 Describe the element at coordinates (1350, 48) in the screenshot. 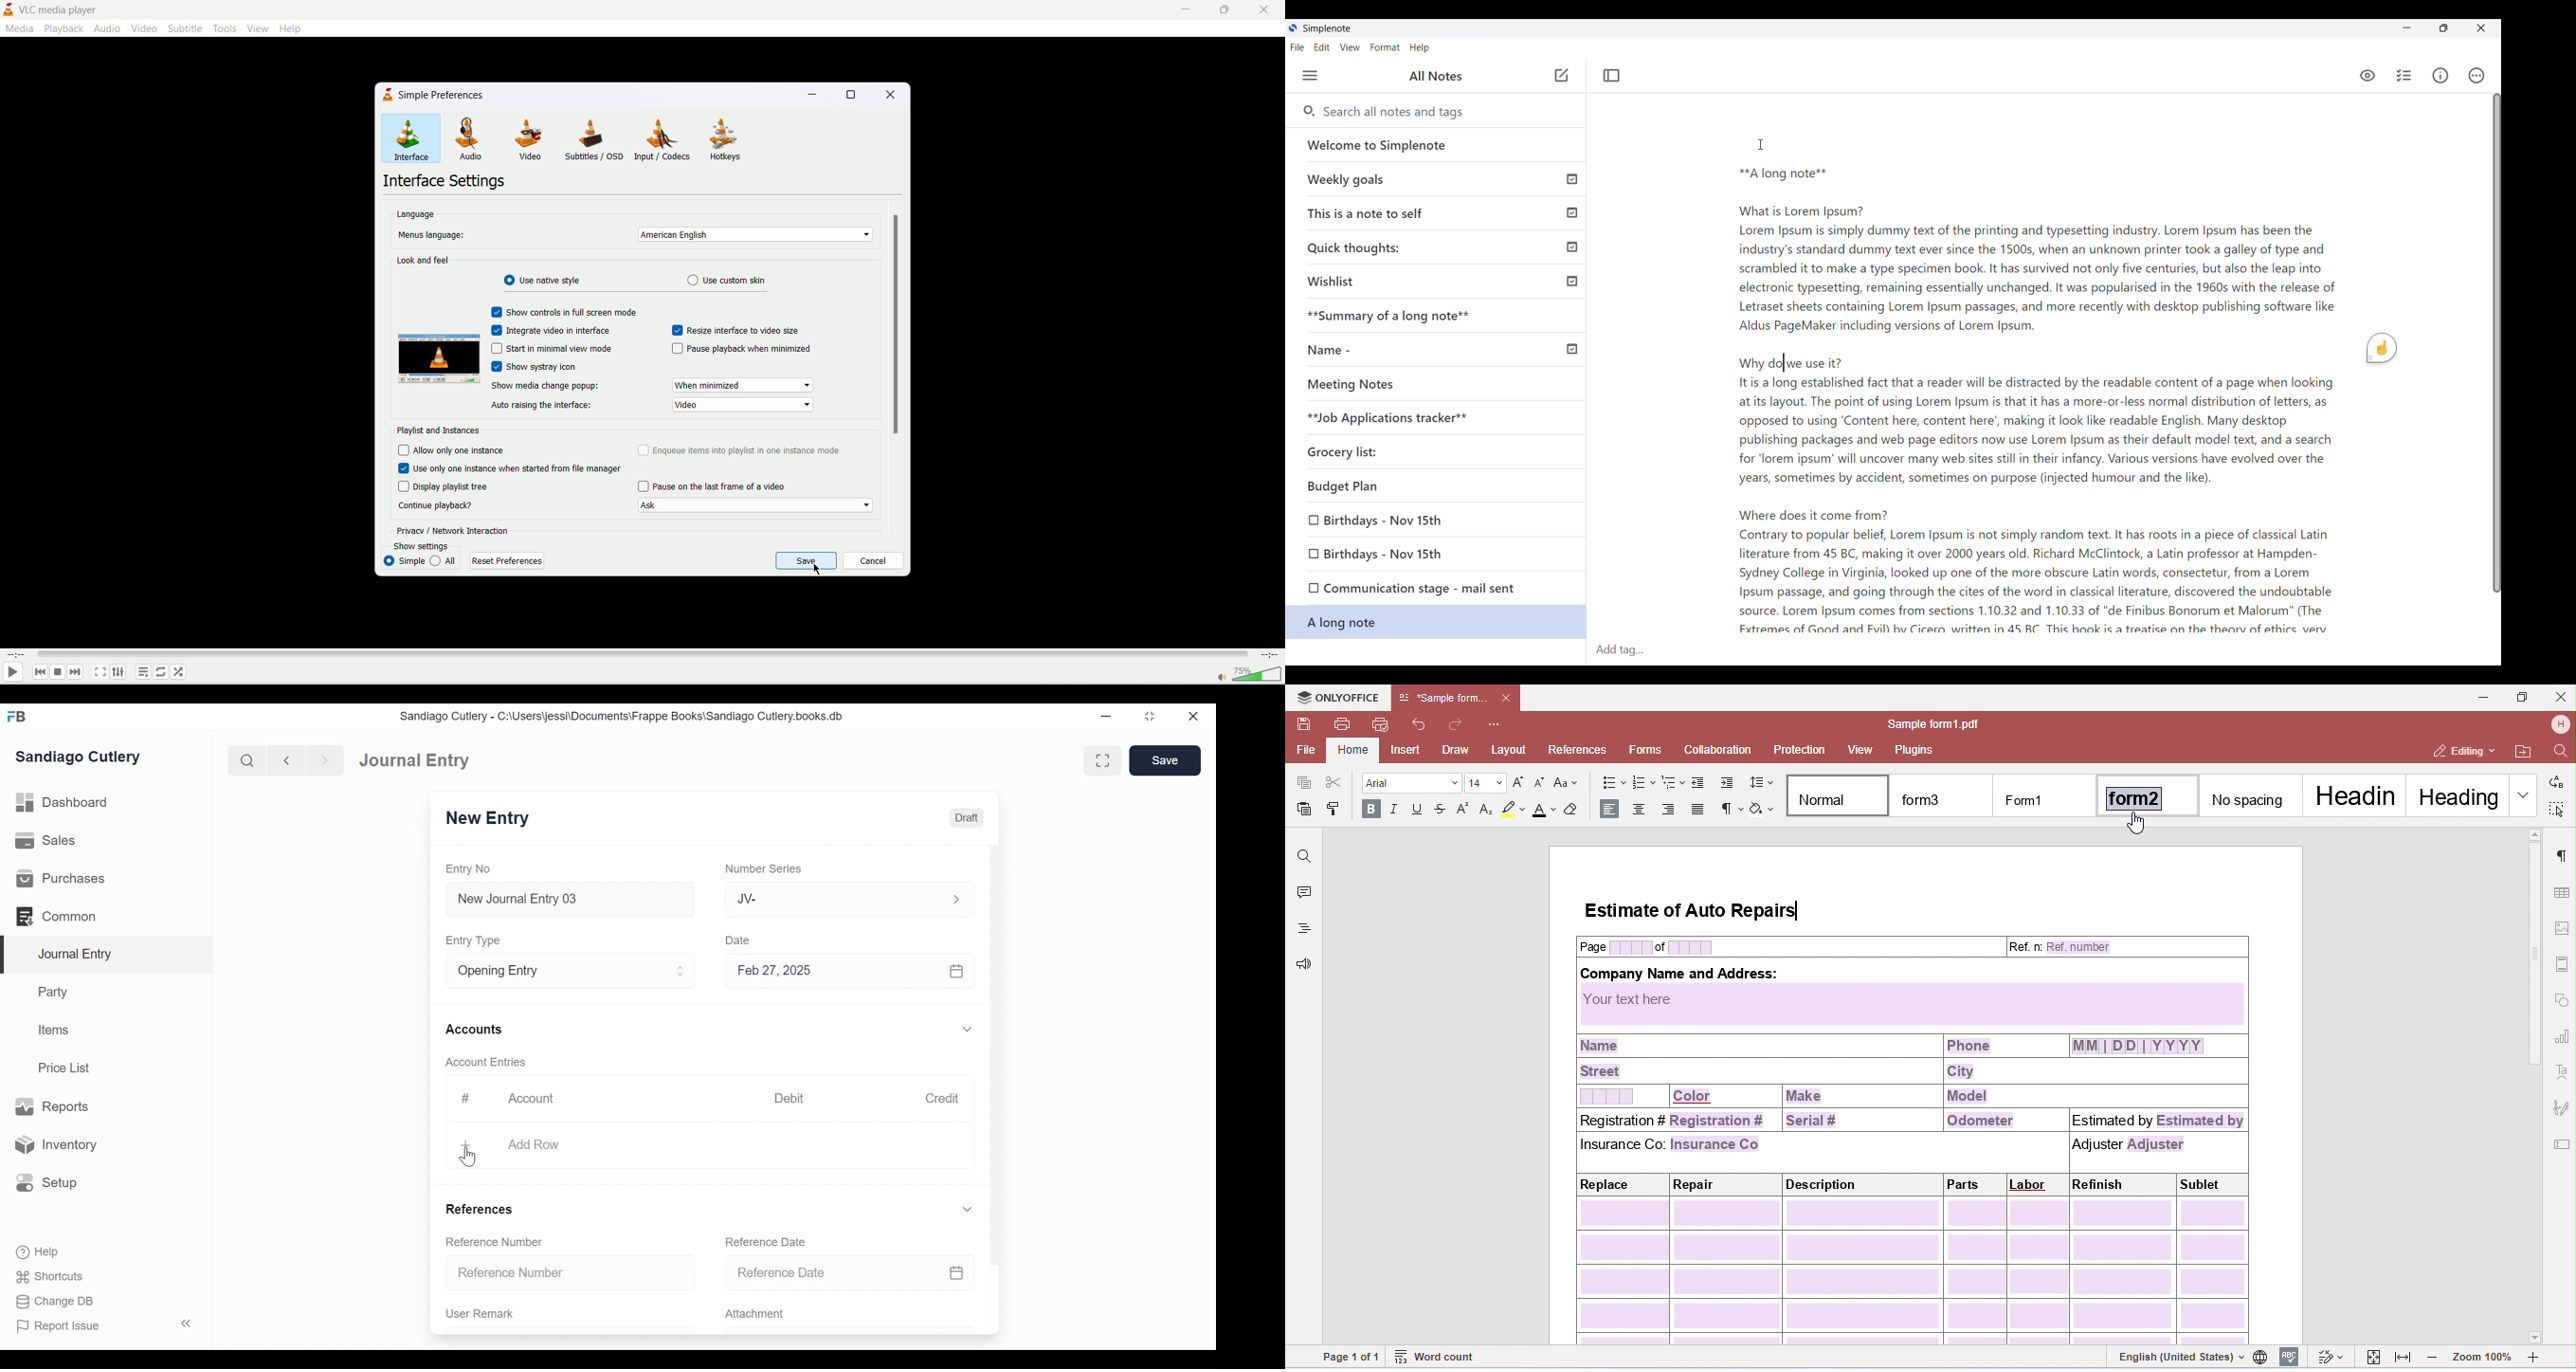

I see `View` at that location.